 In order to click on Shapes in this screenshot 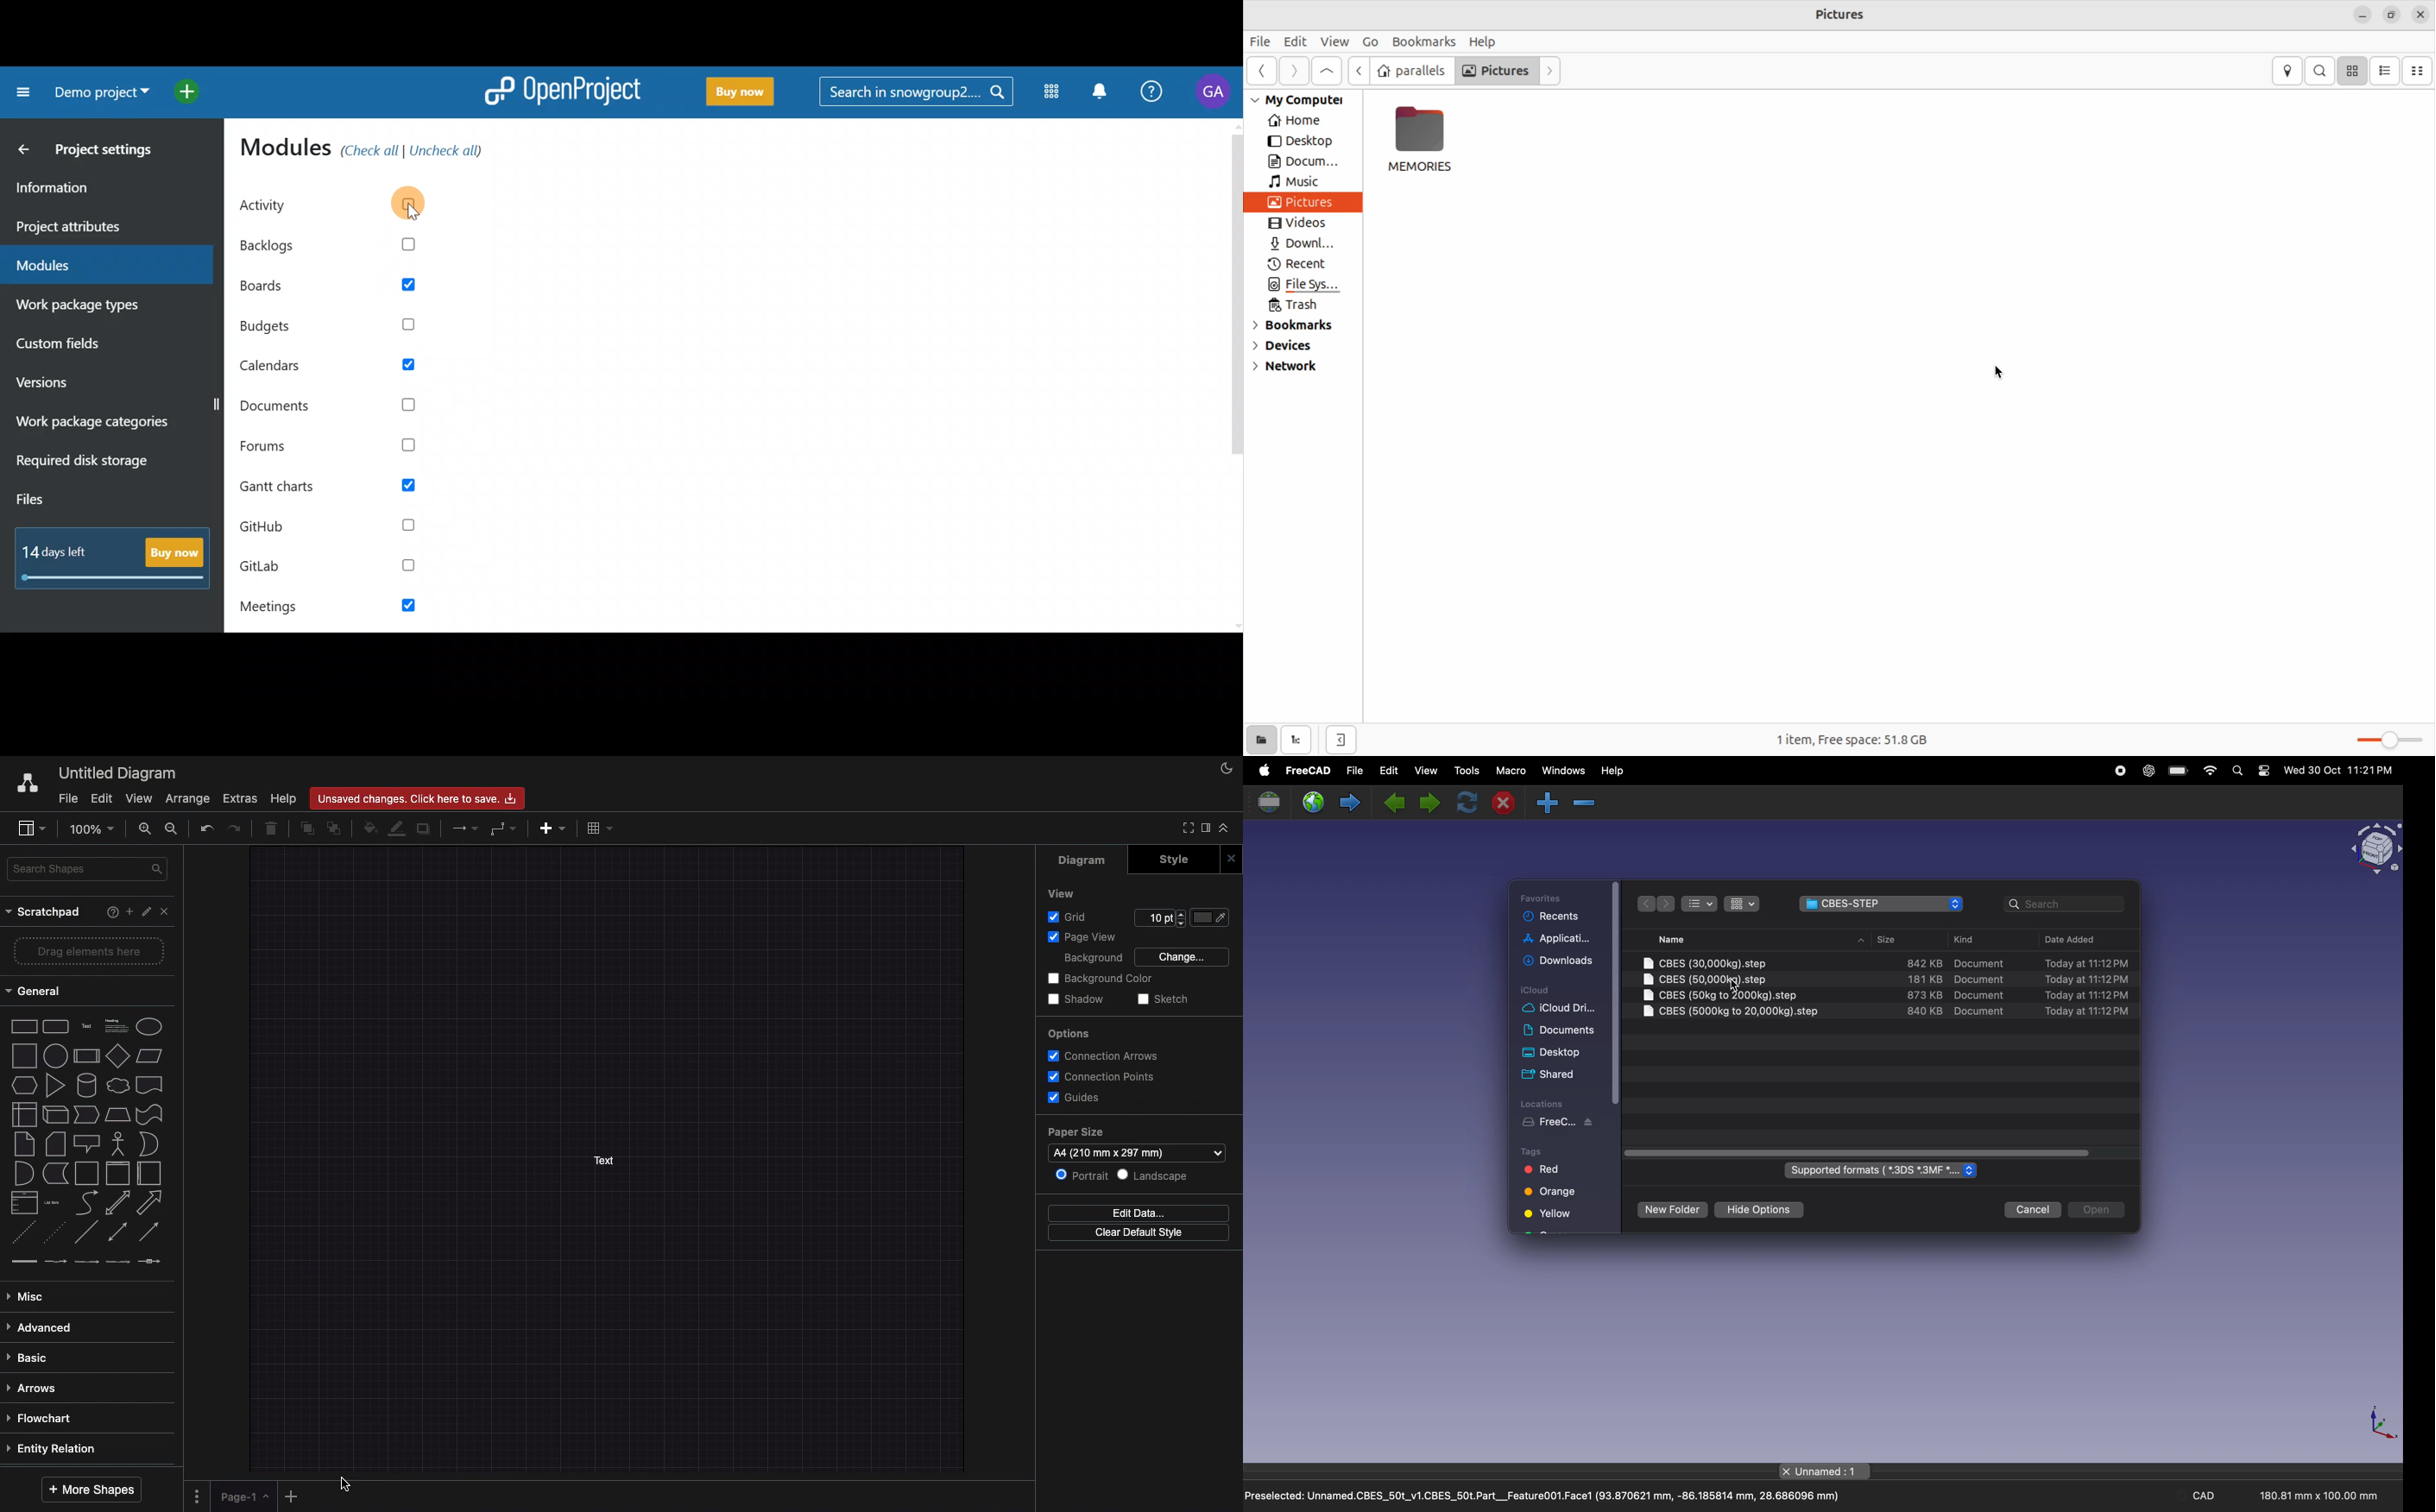, I will do `click(86, 1143)`.